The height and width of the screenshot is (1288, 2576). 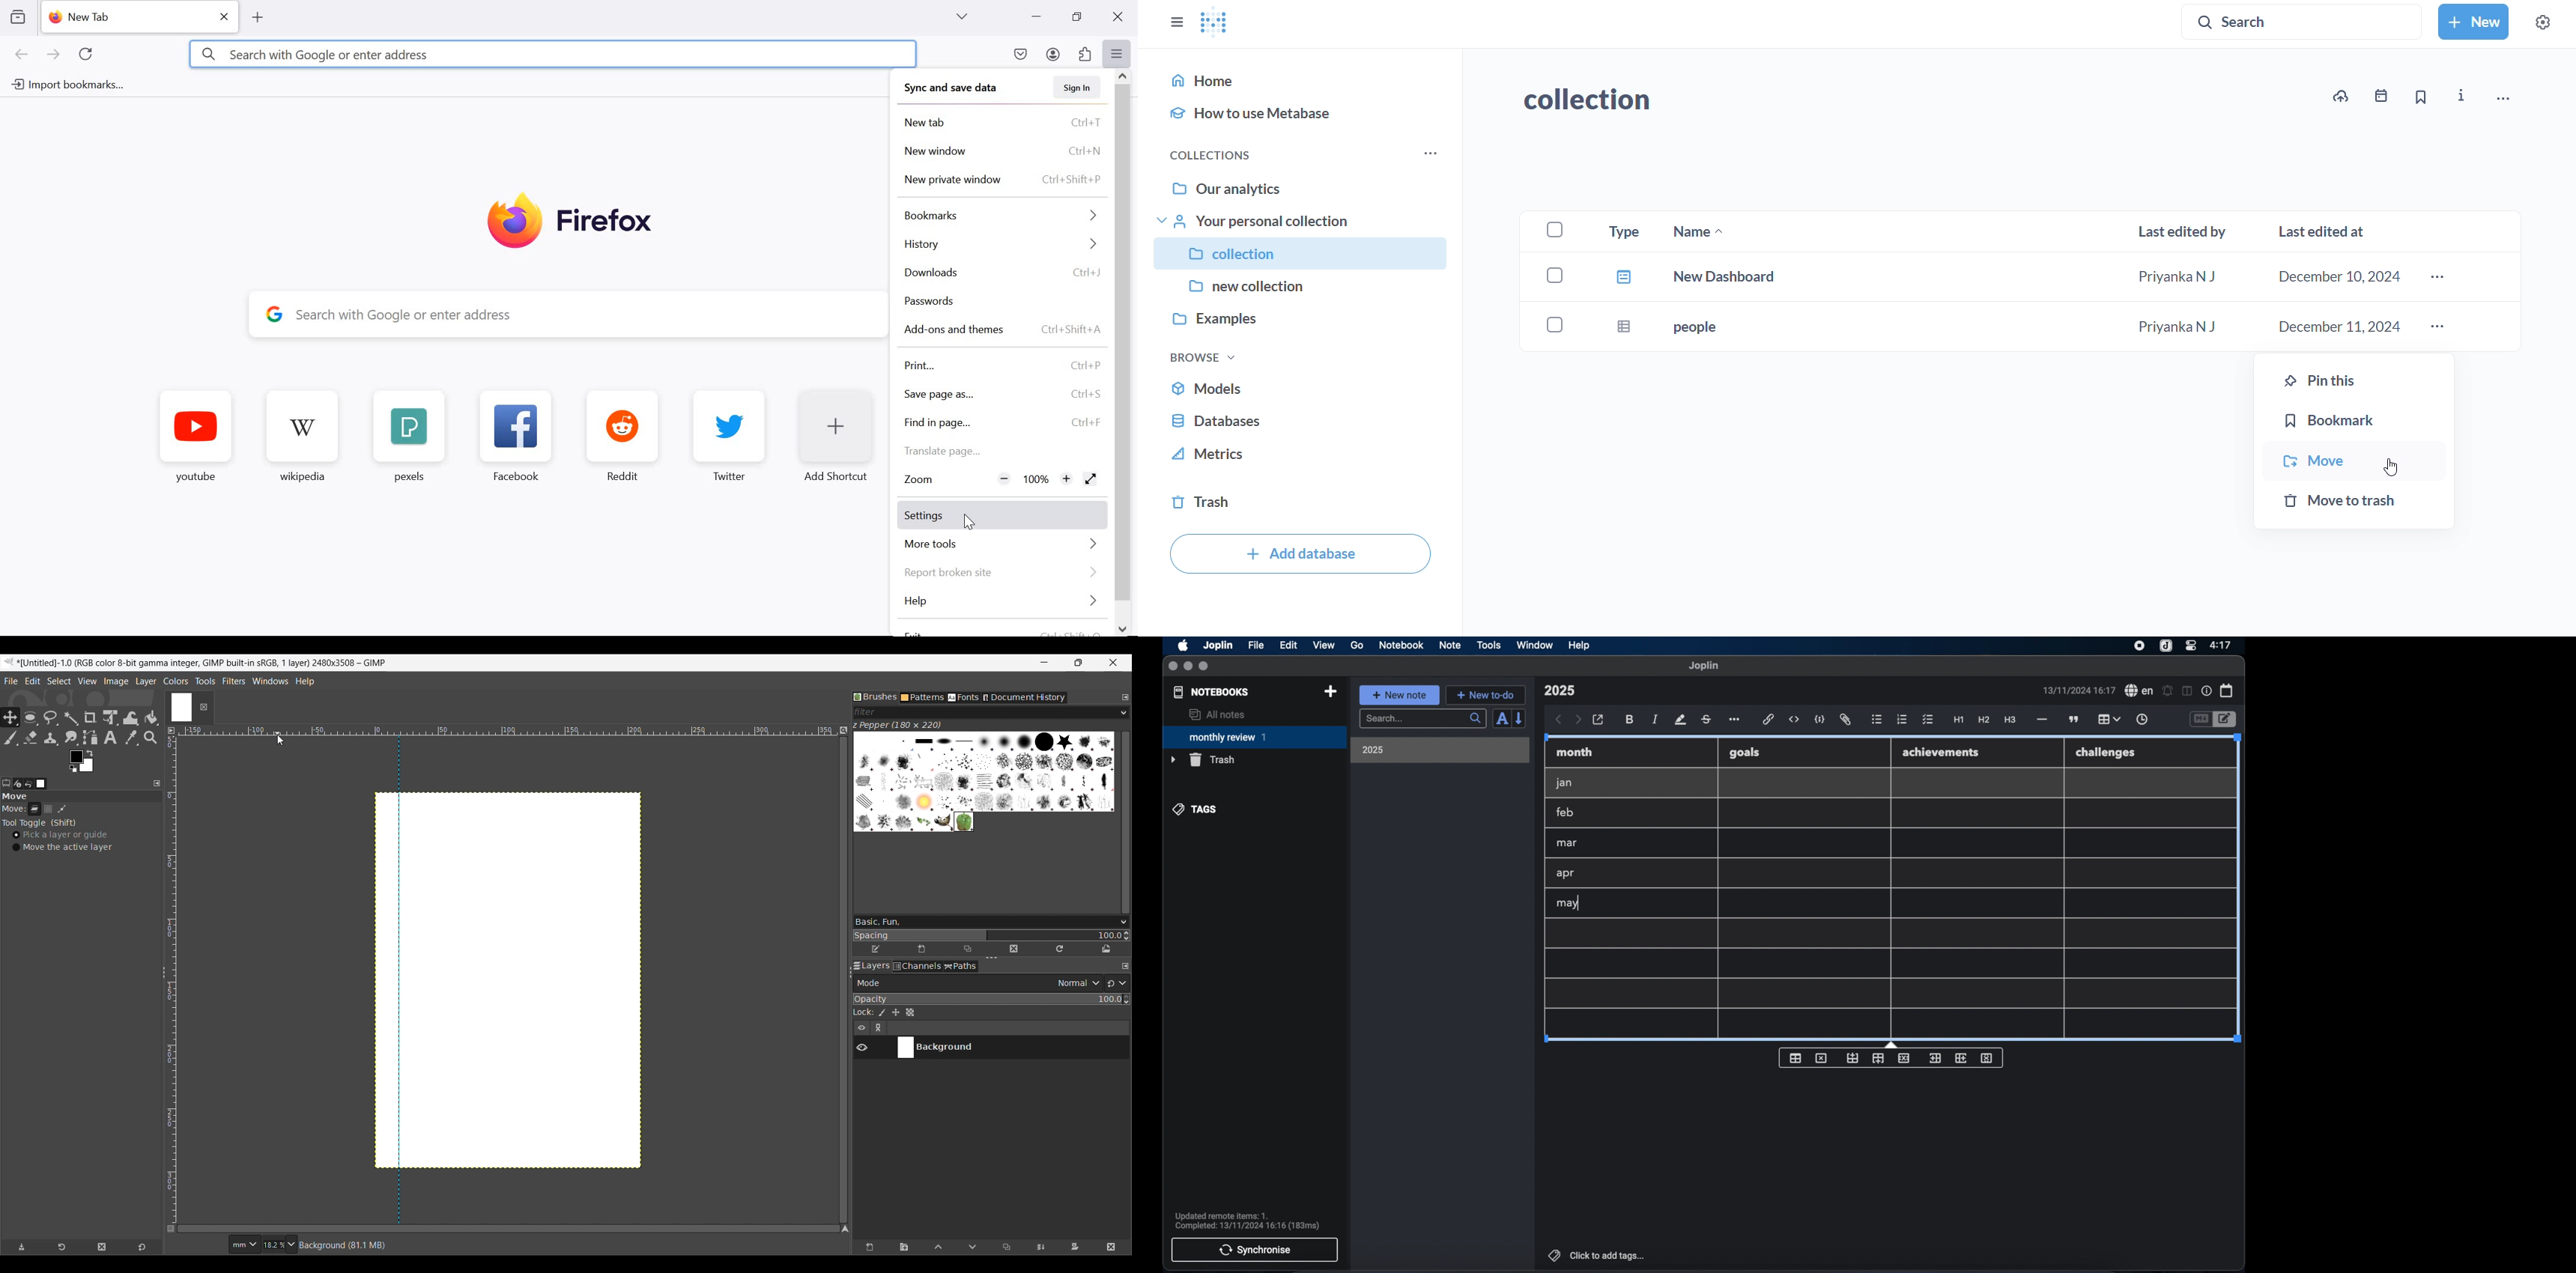 What do you see at coordinates (1575, 752) in the screenshot?
I see `month` at bounding box center [1575, 752].